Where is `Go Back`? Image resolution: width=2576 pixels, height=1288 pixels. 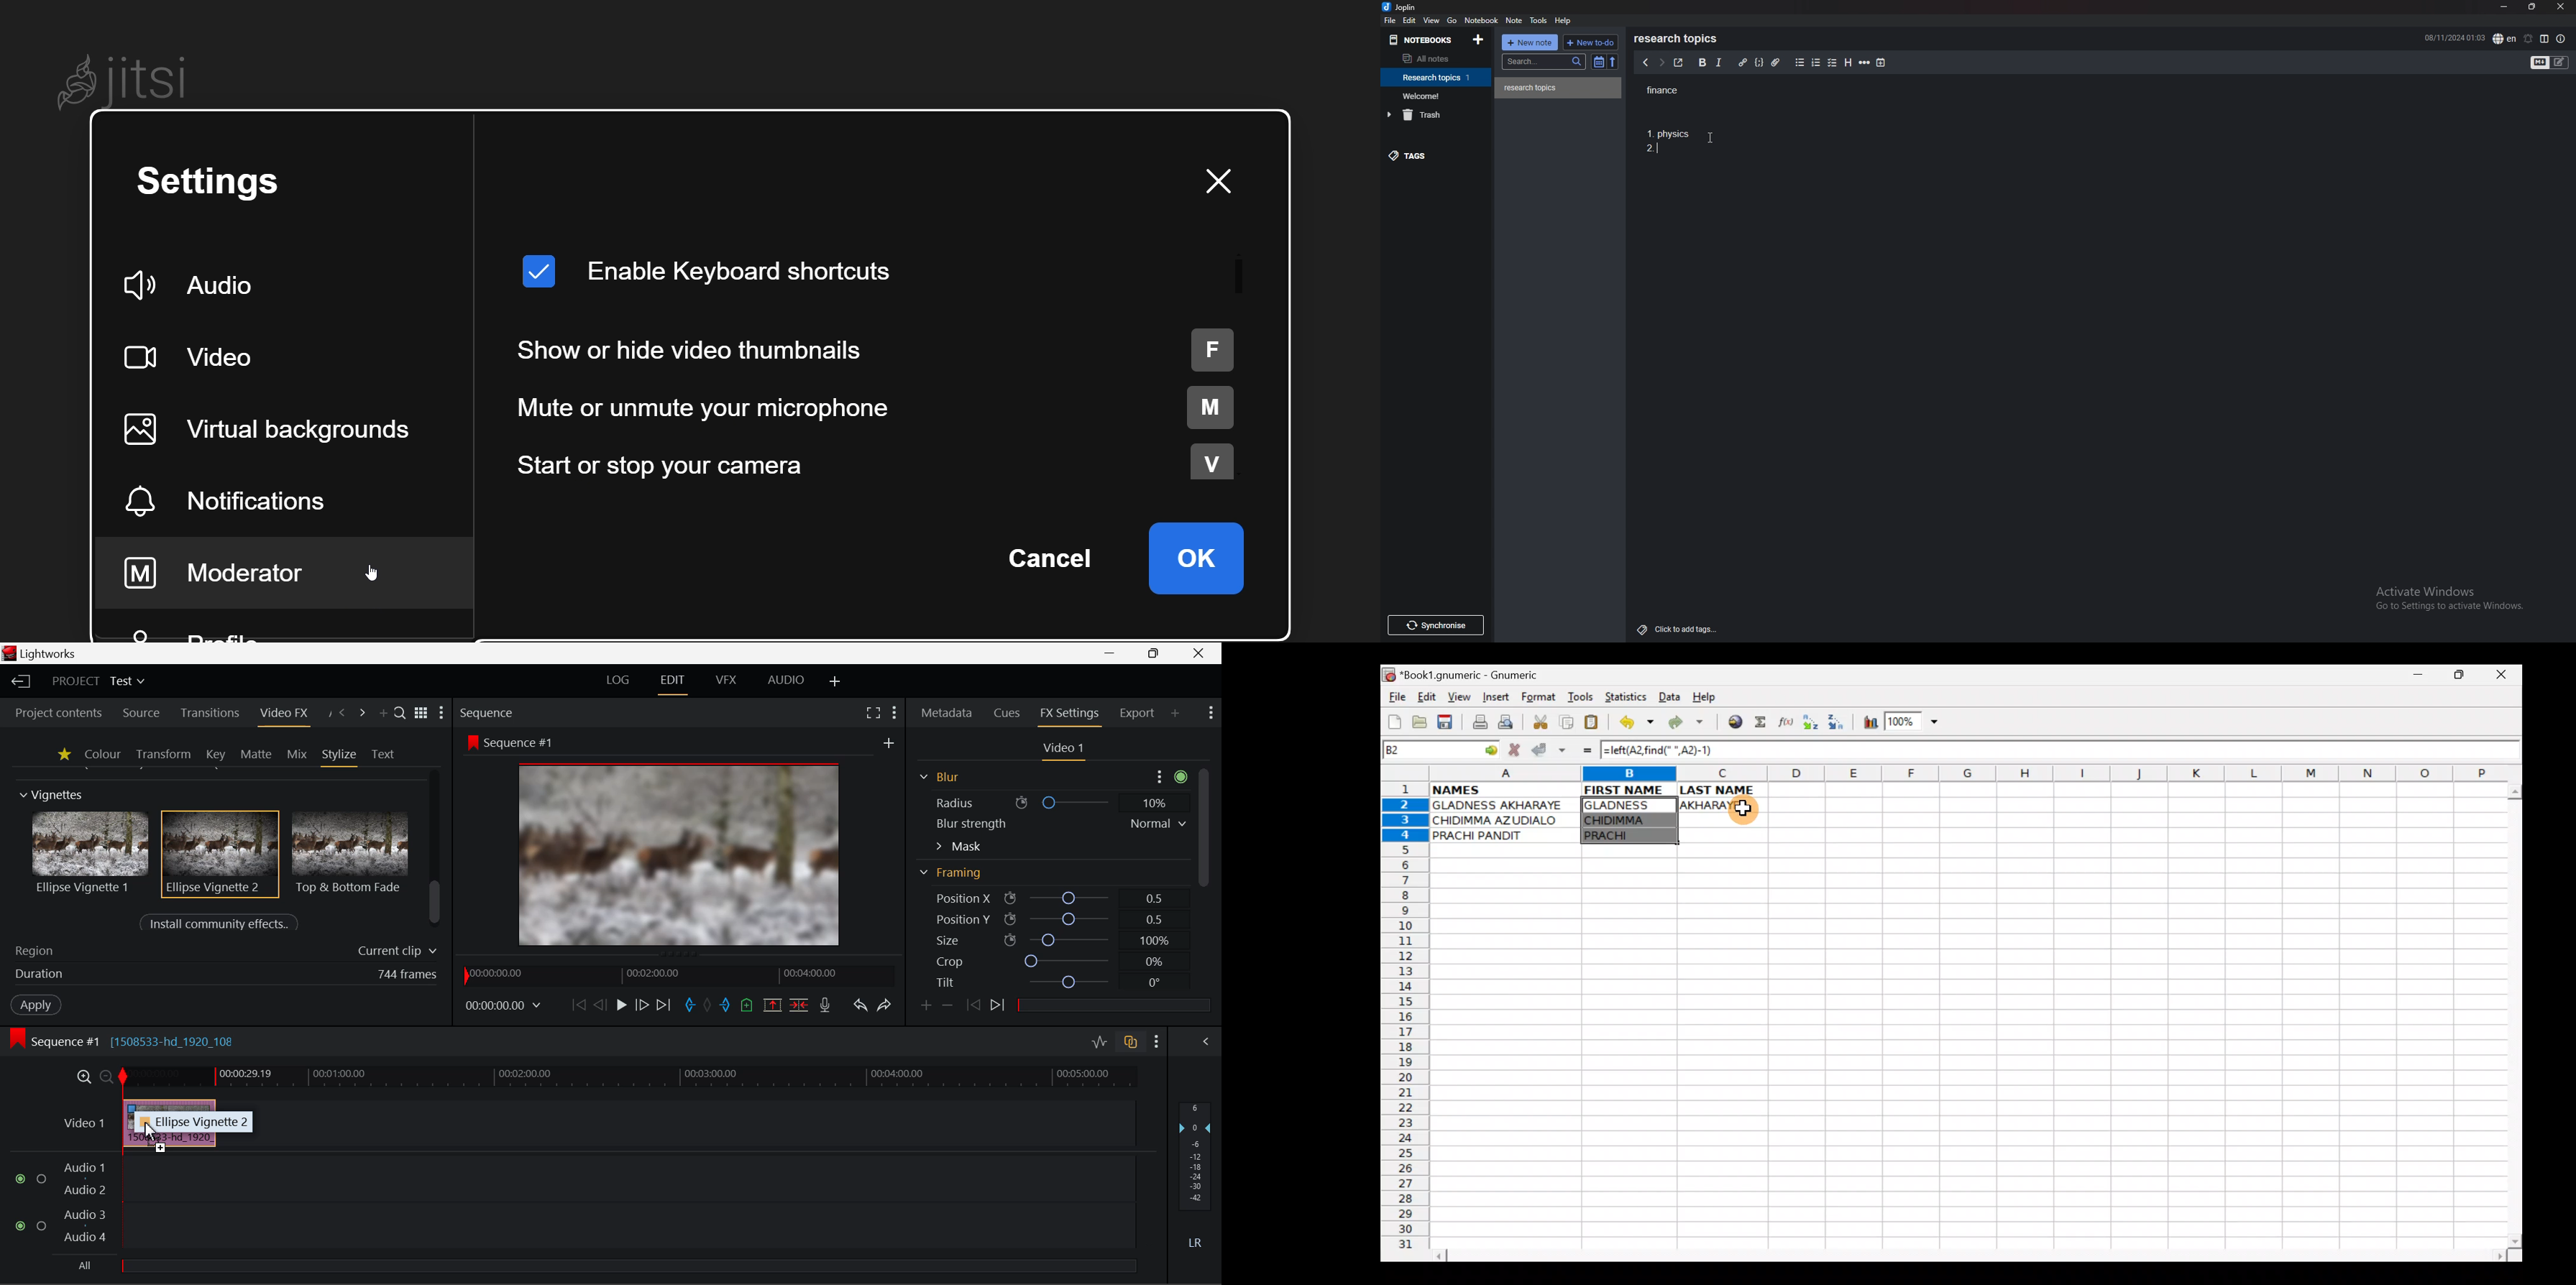 Go Back is located at coordinates (600, 1005).